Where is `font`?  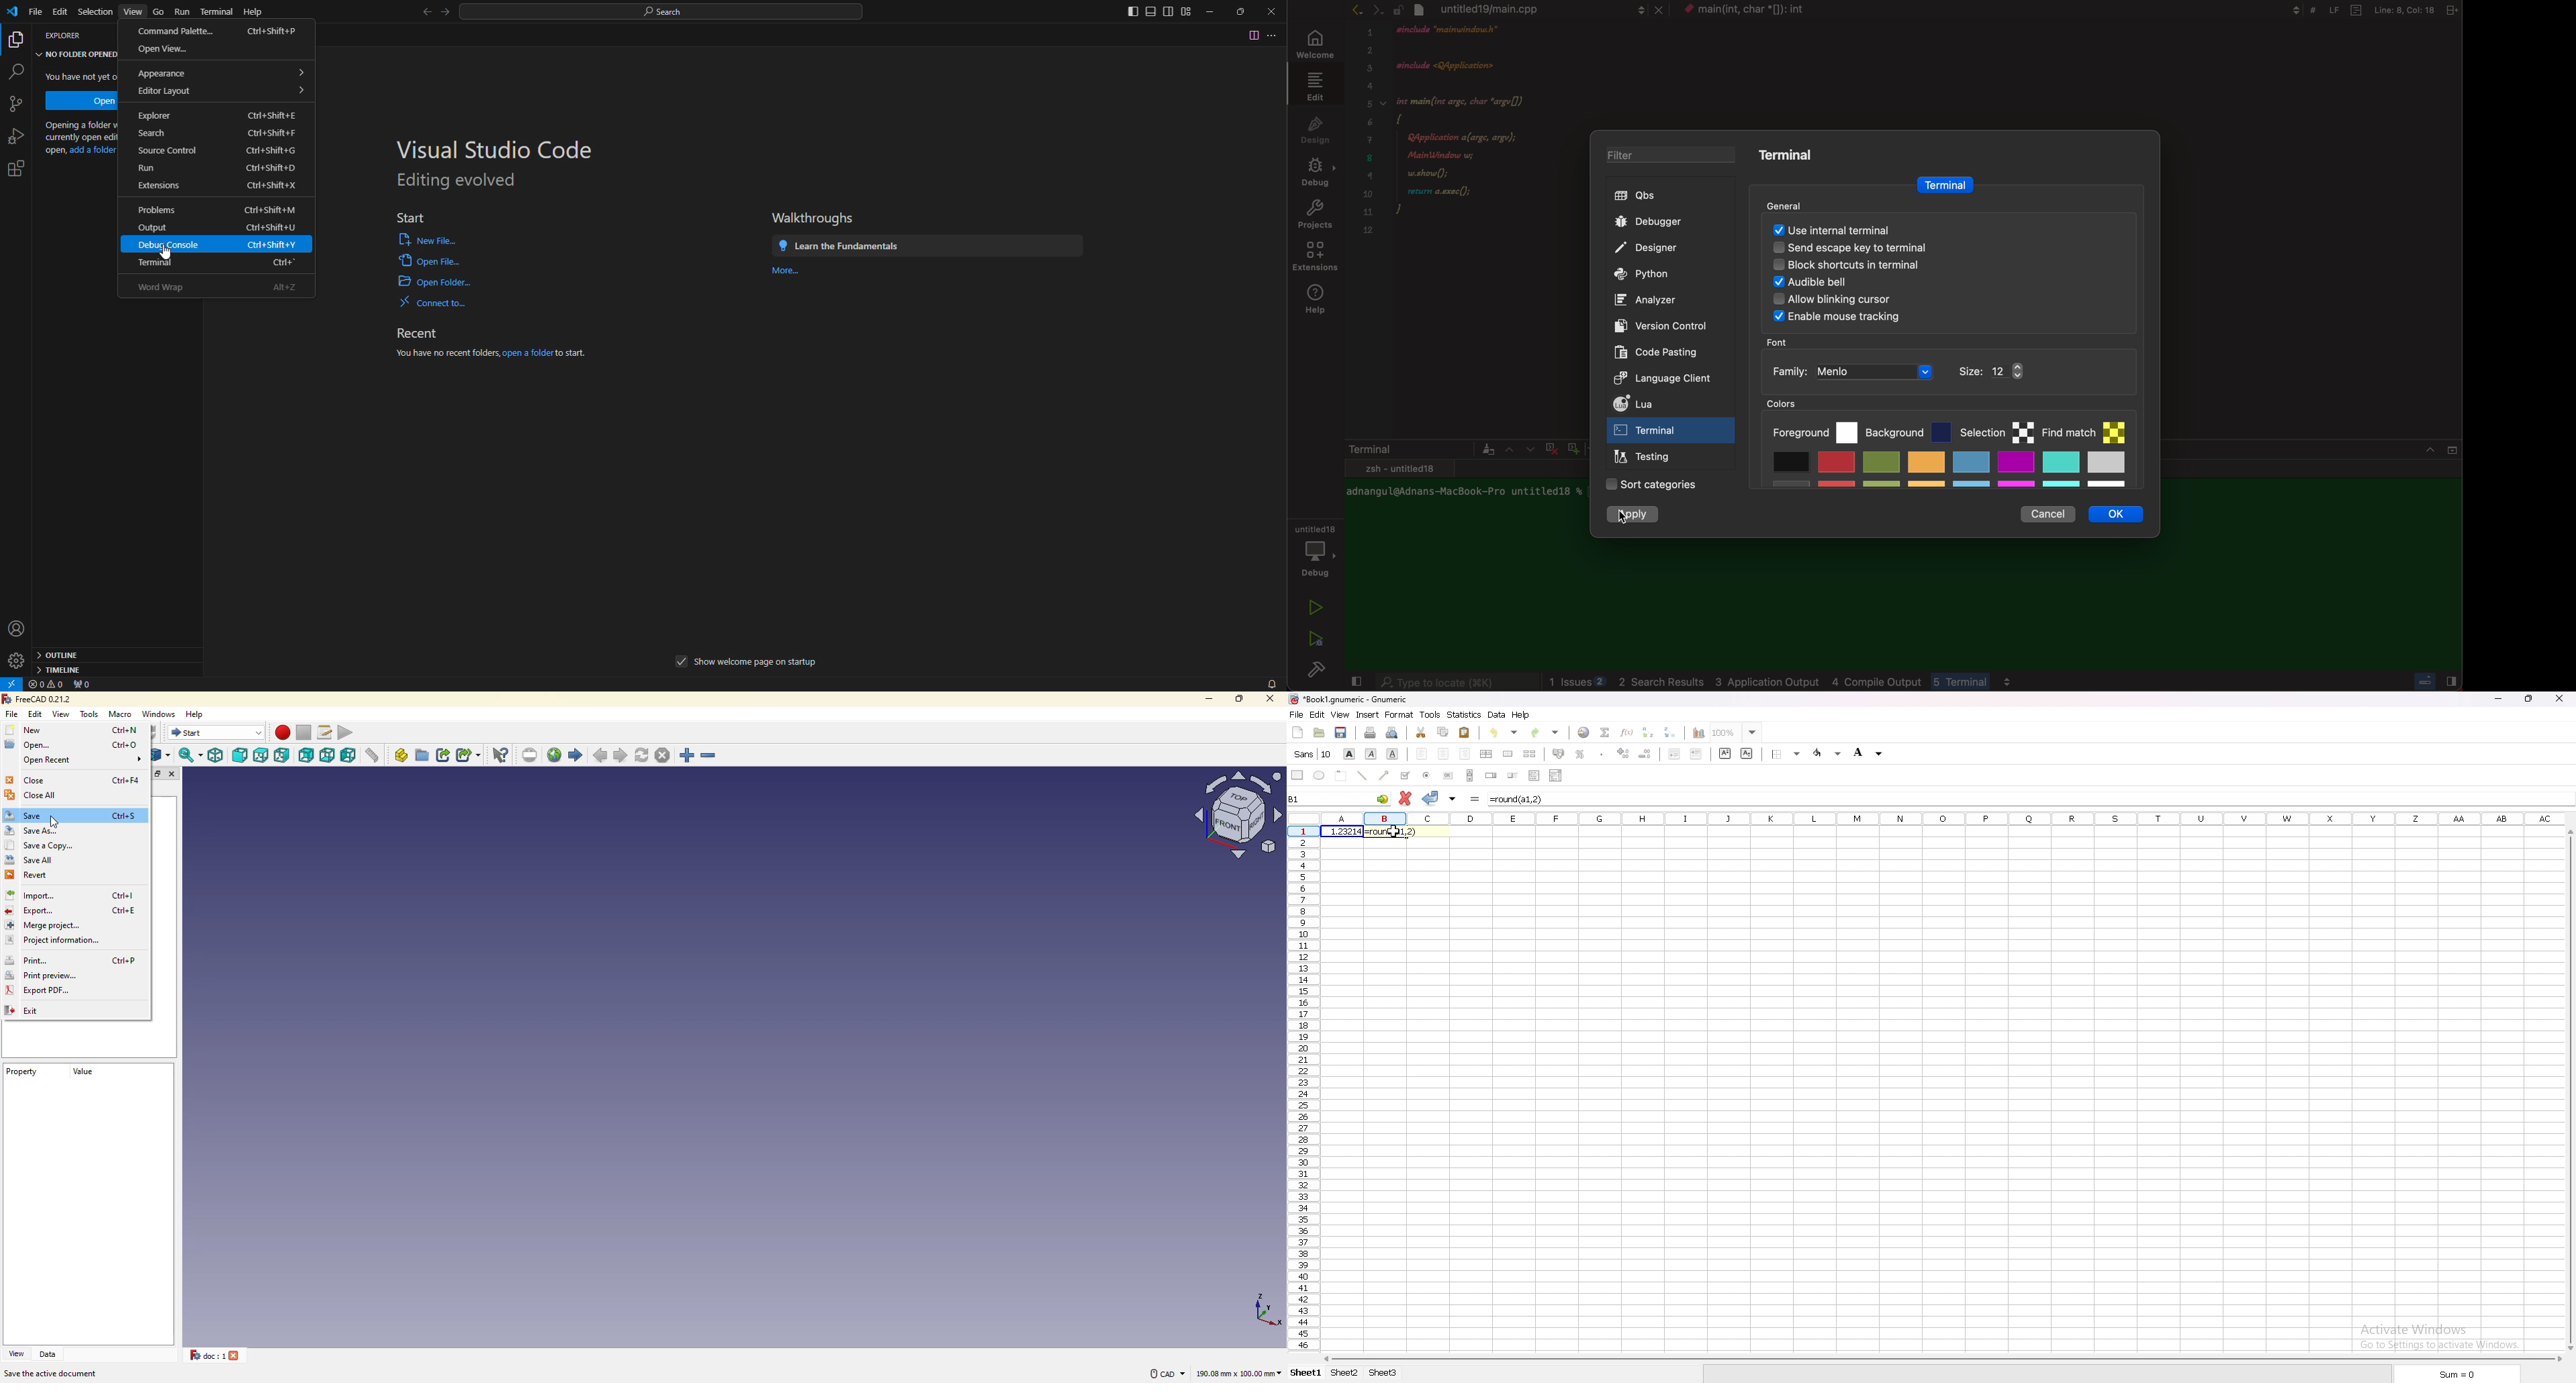
font is located at coordinates (1780, 342).